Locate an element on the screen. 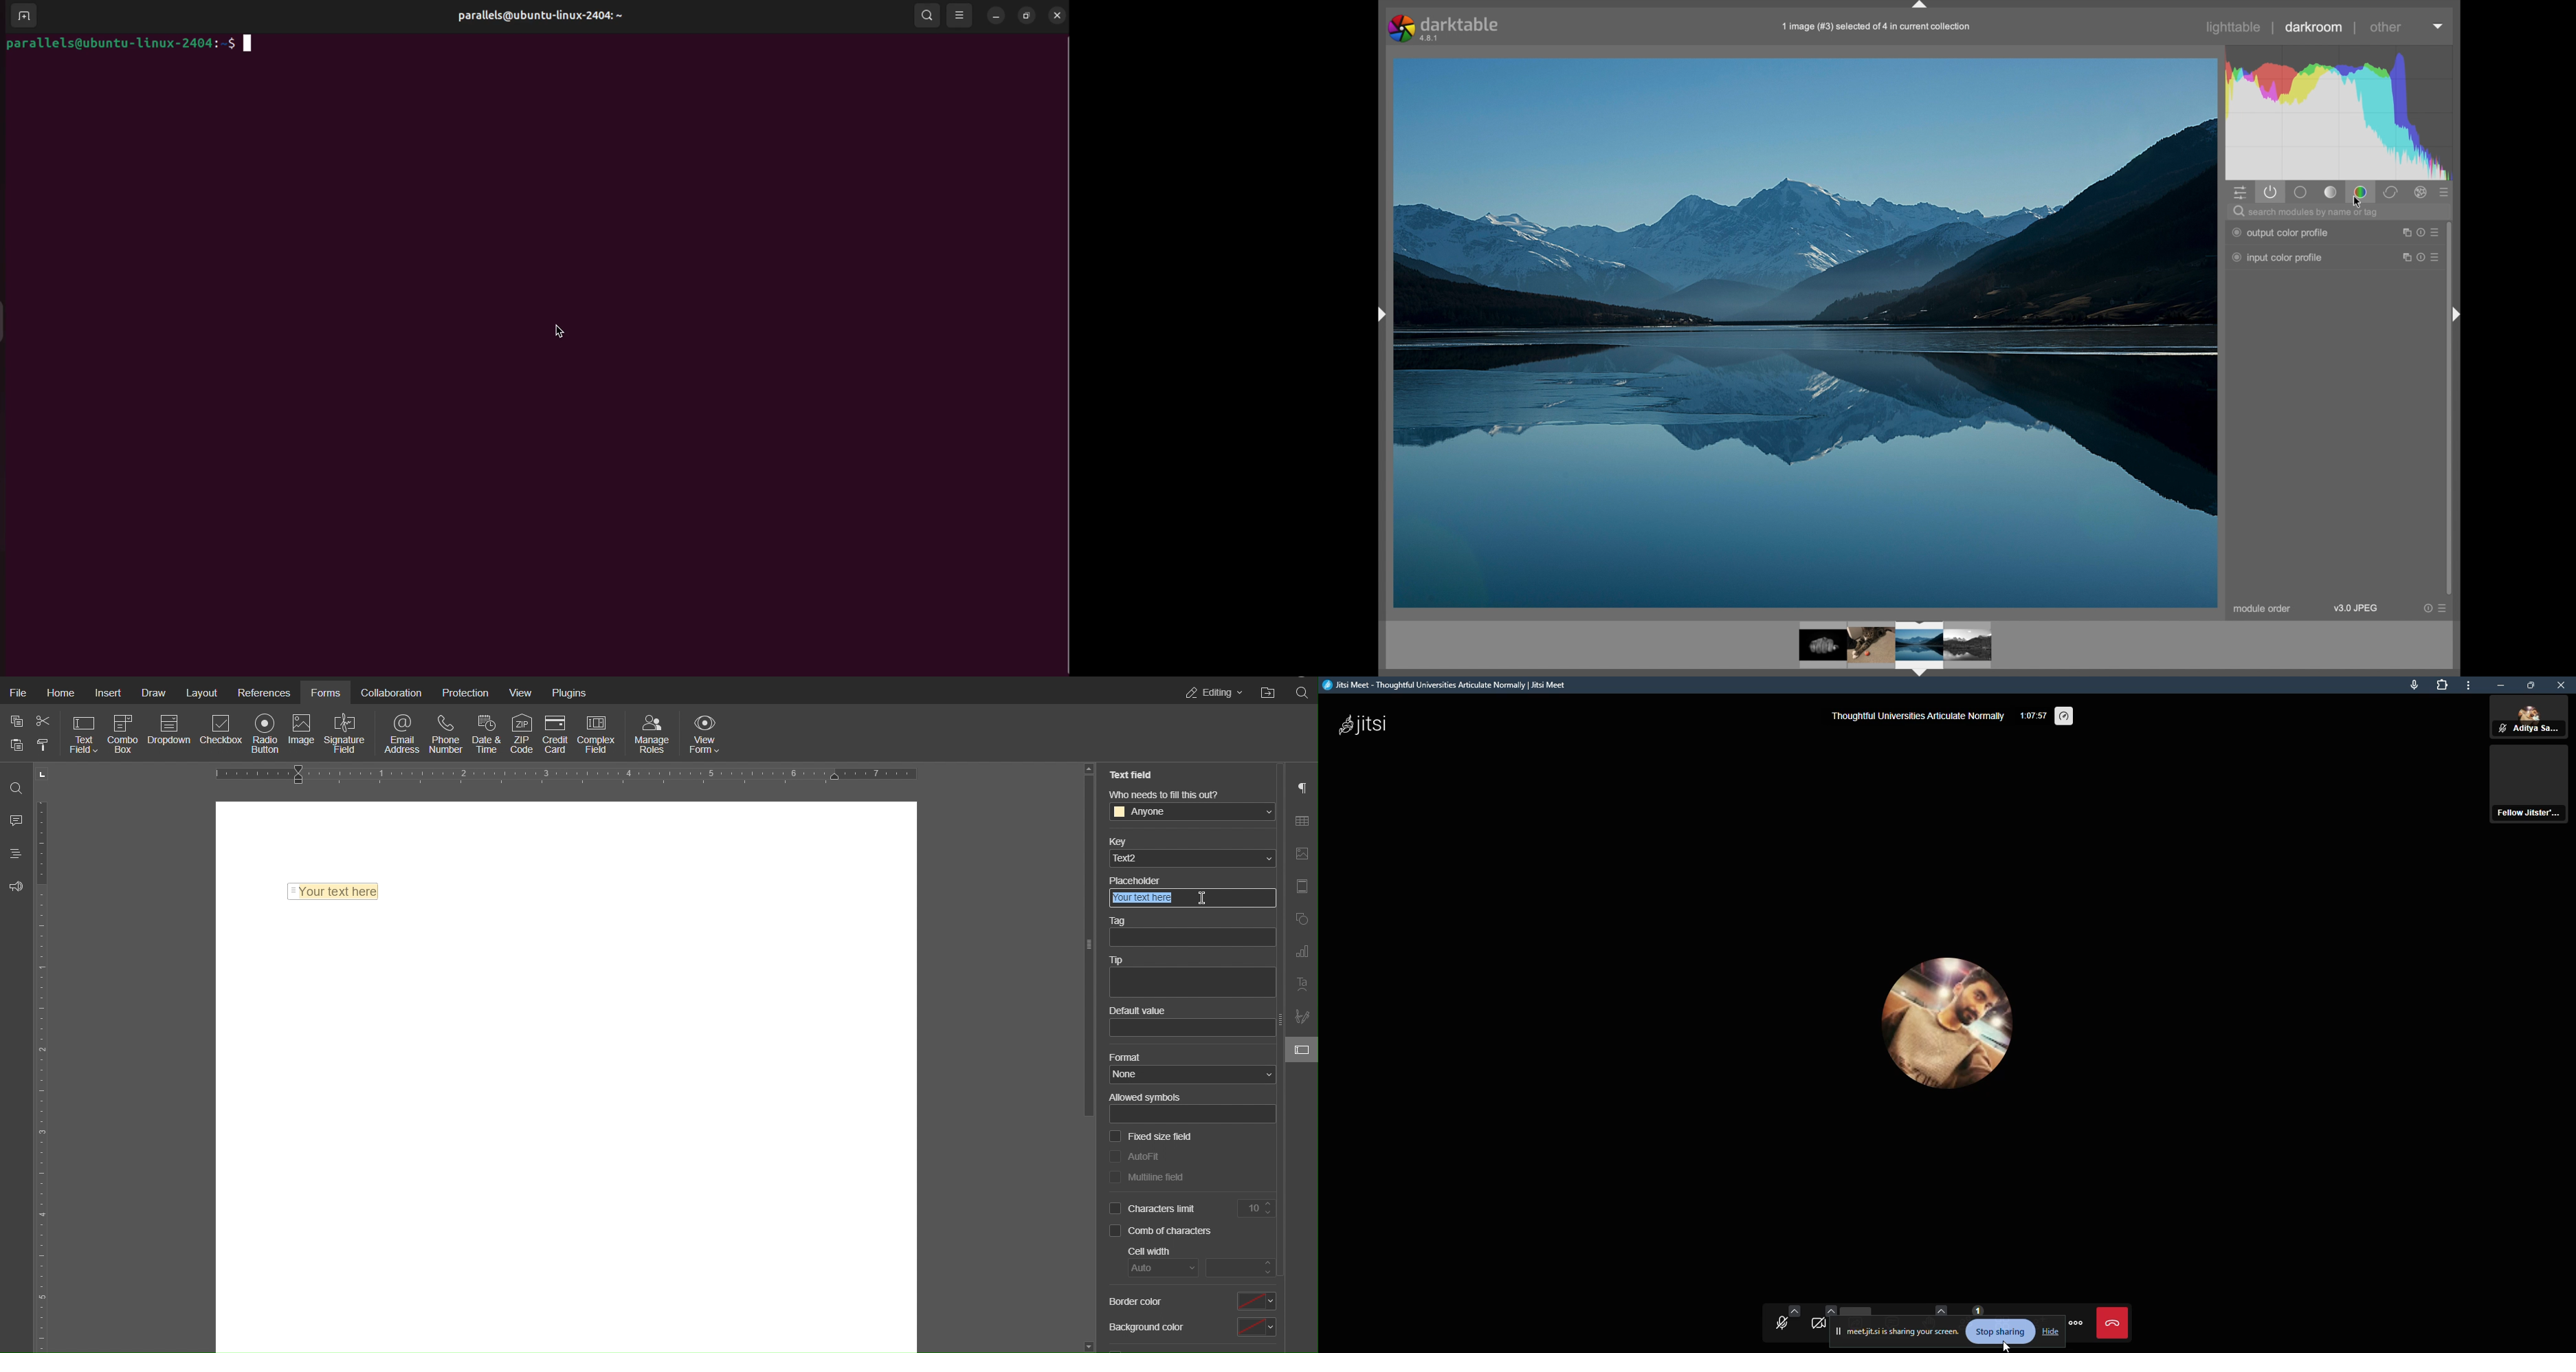 This screenshot has width=2576, height=1372. Insert  is located at coordinates (108, 694).